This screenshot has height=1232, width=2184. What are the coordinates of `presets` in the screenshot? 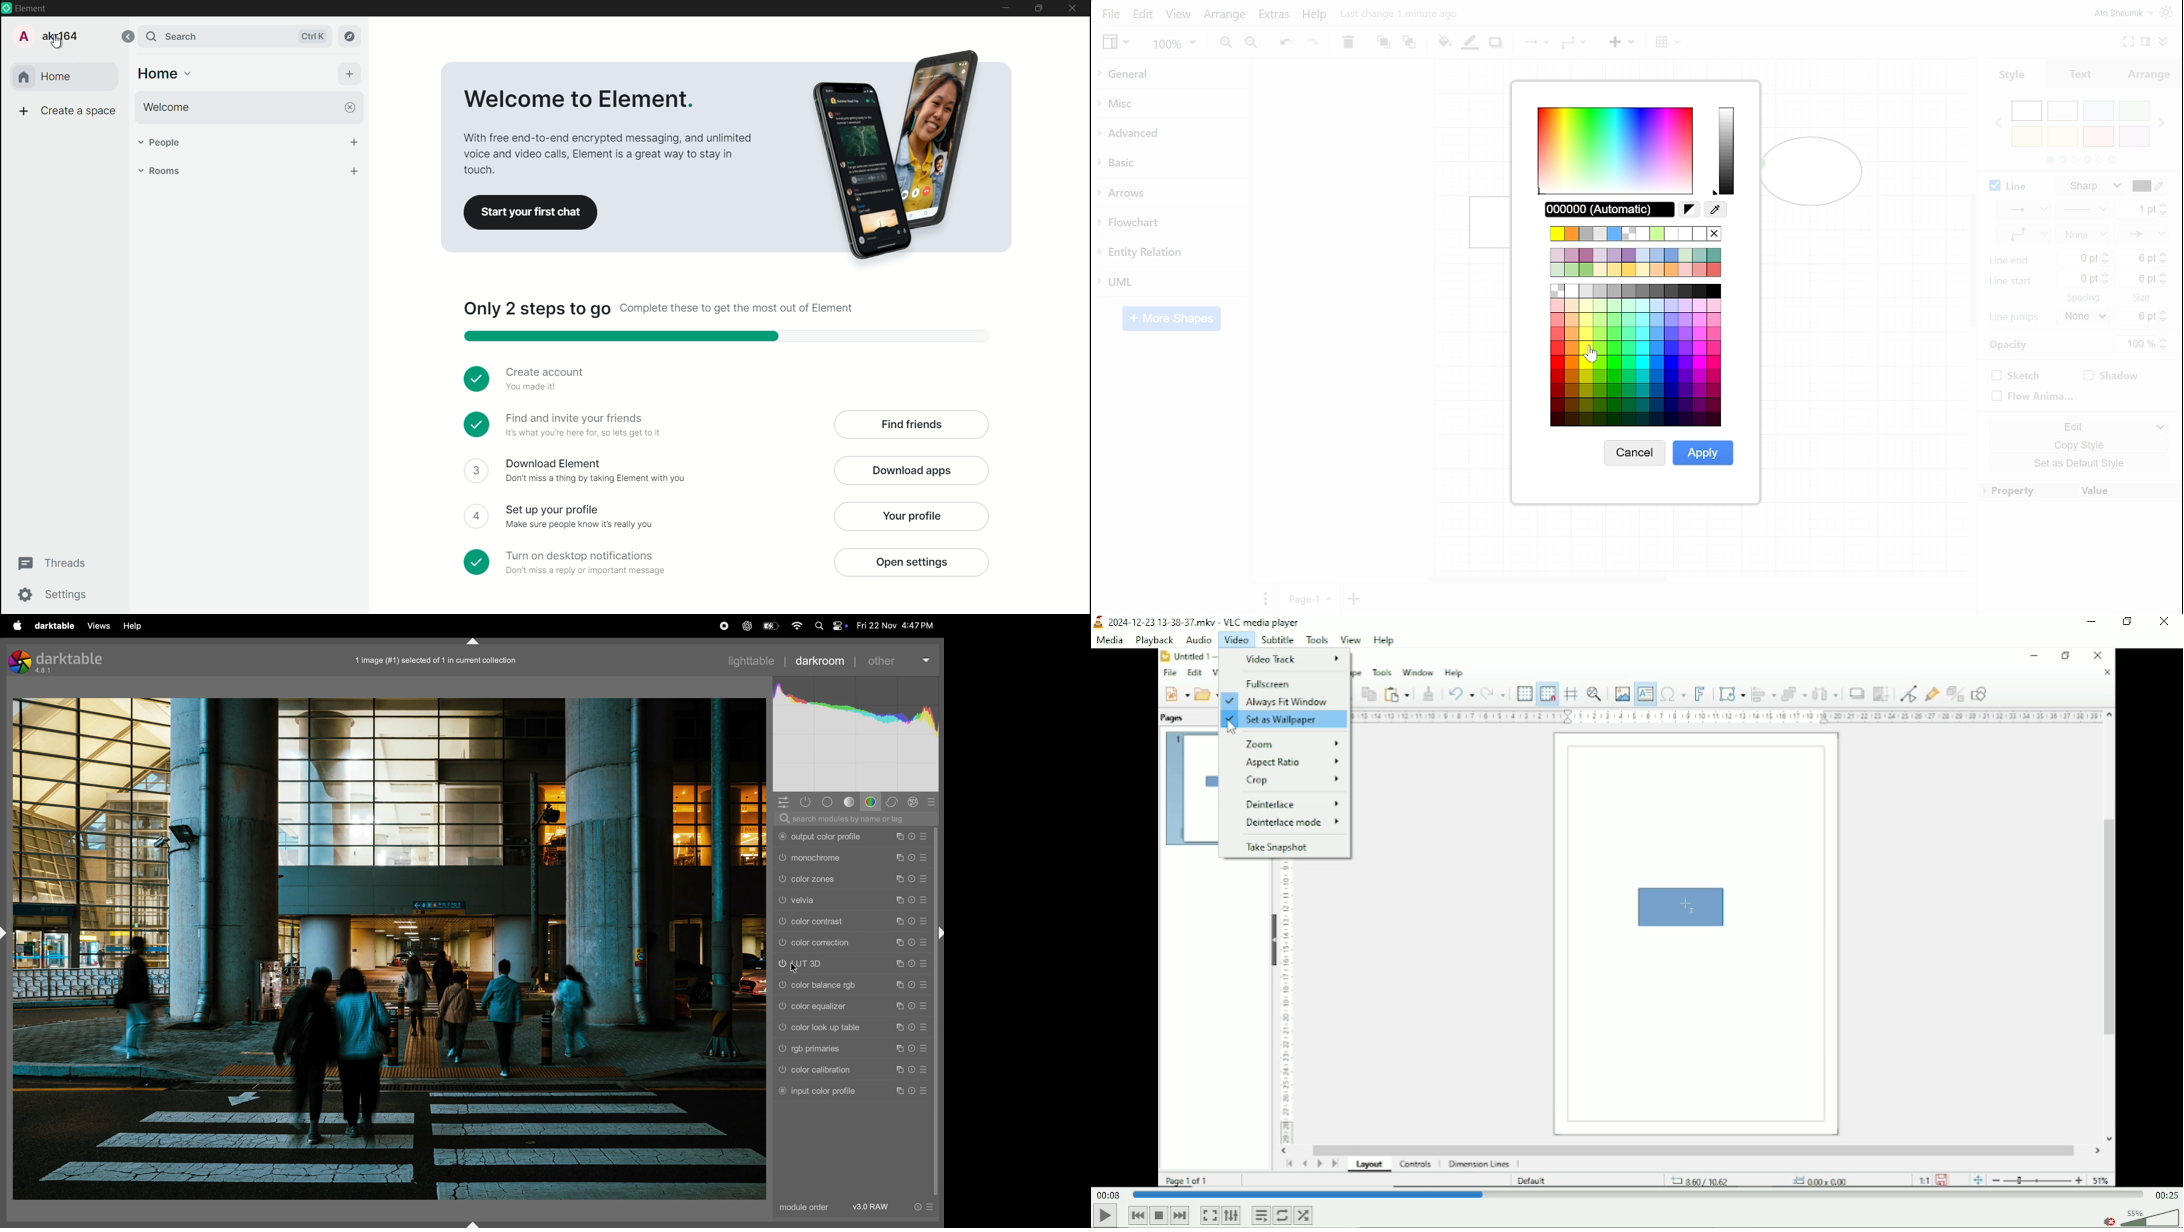 It's located at (926, 921).